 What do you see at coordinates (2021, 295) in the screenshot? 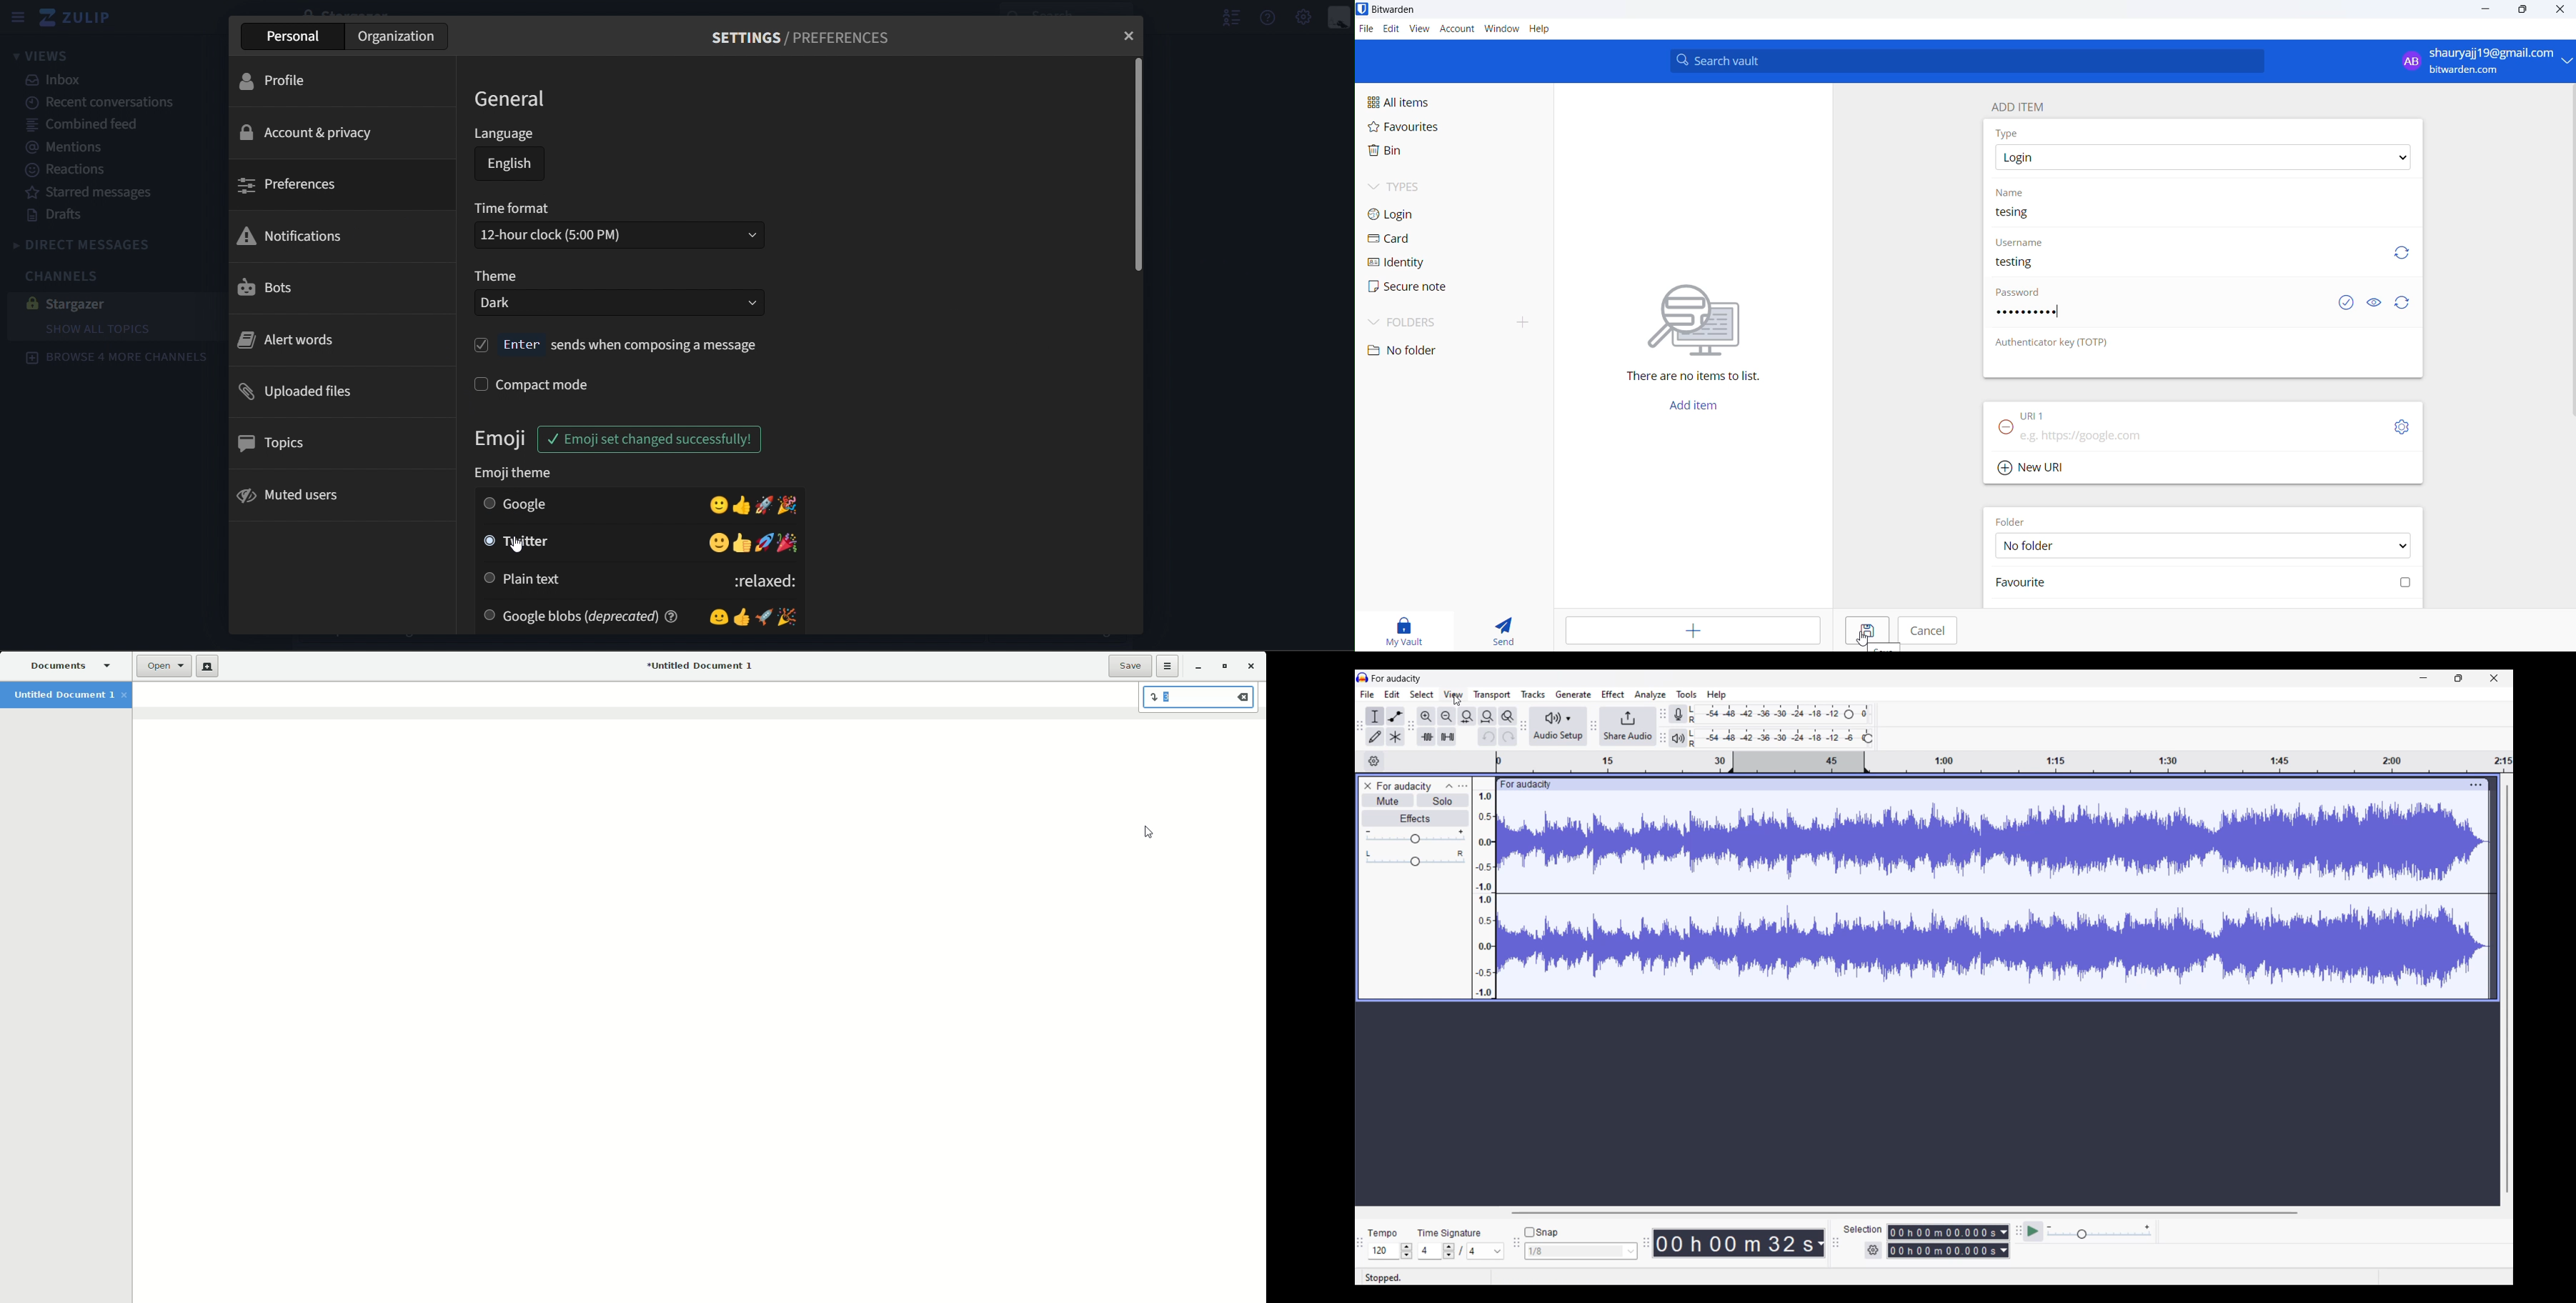
I see `Password ` at bounding box center [2021, 295].